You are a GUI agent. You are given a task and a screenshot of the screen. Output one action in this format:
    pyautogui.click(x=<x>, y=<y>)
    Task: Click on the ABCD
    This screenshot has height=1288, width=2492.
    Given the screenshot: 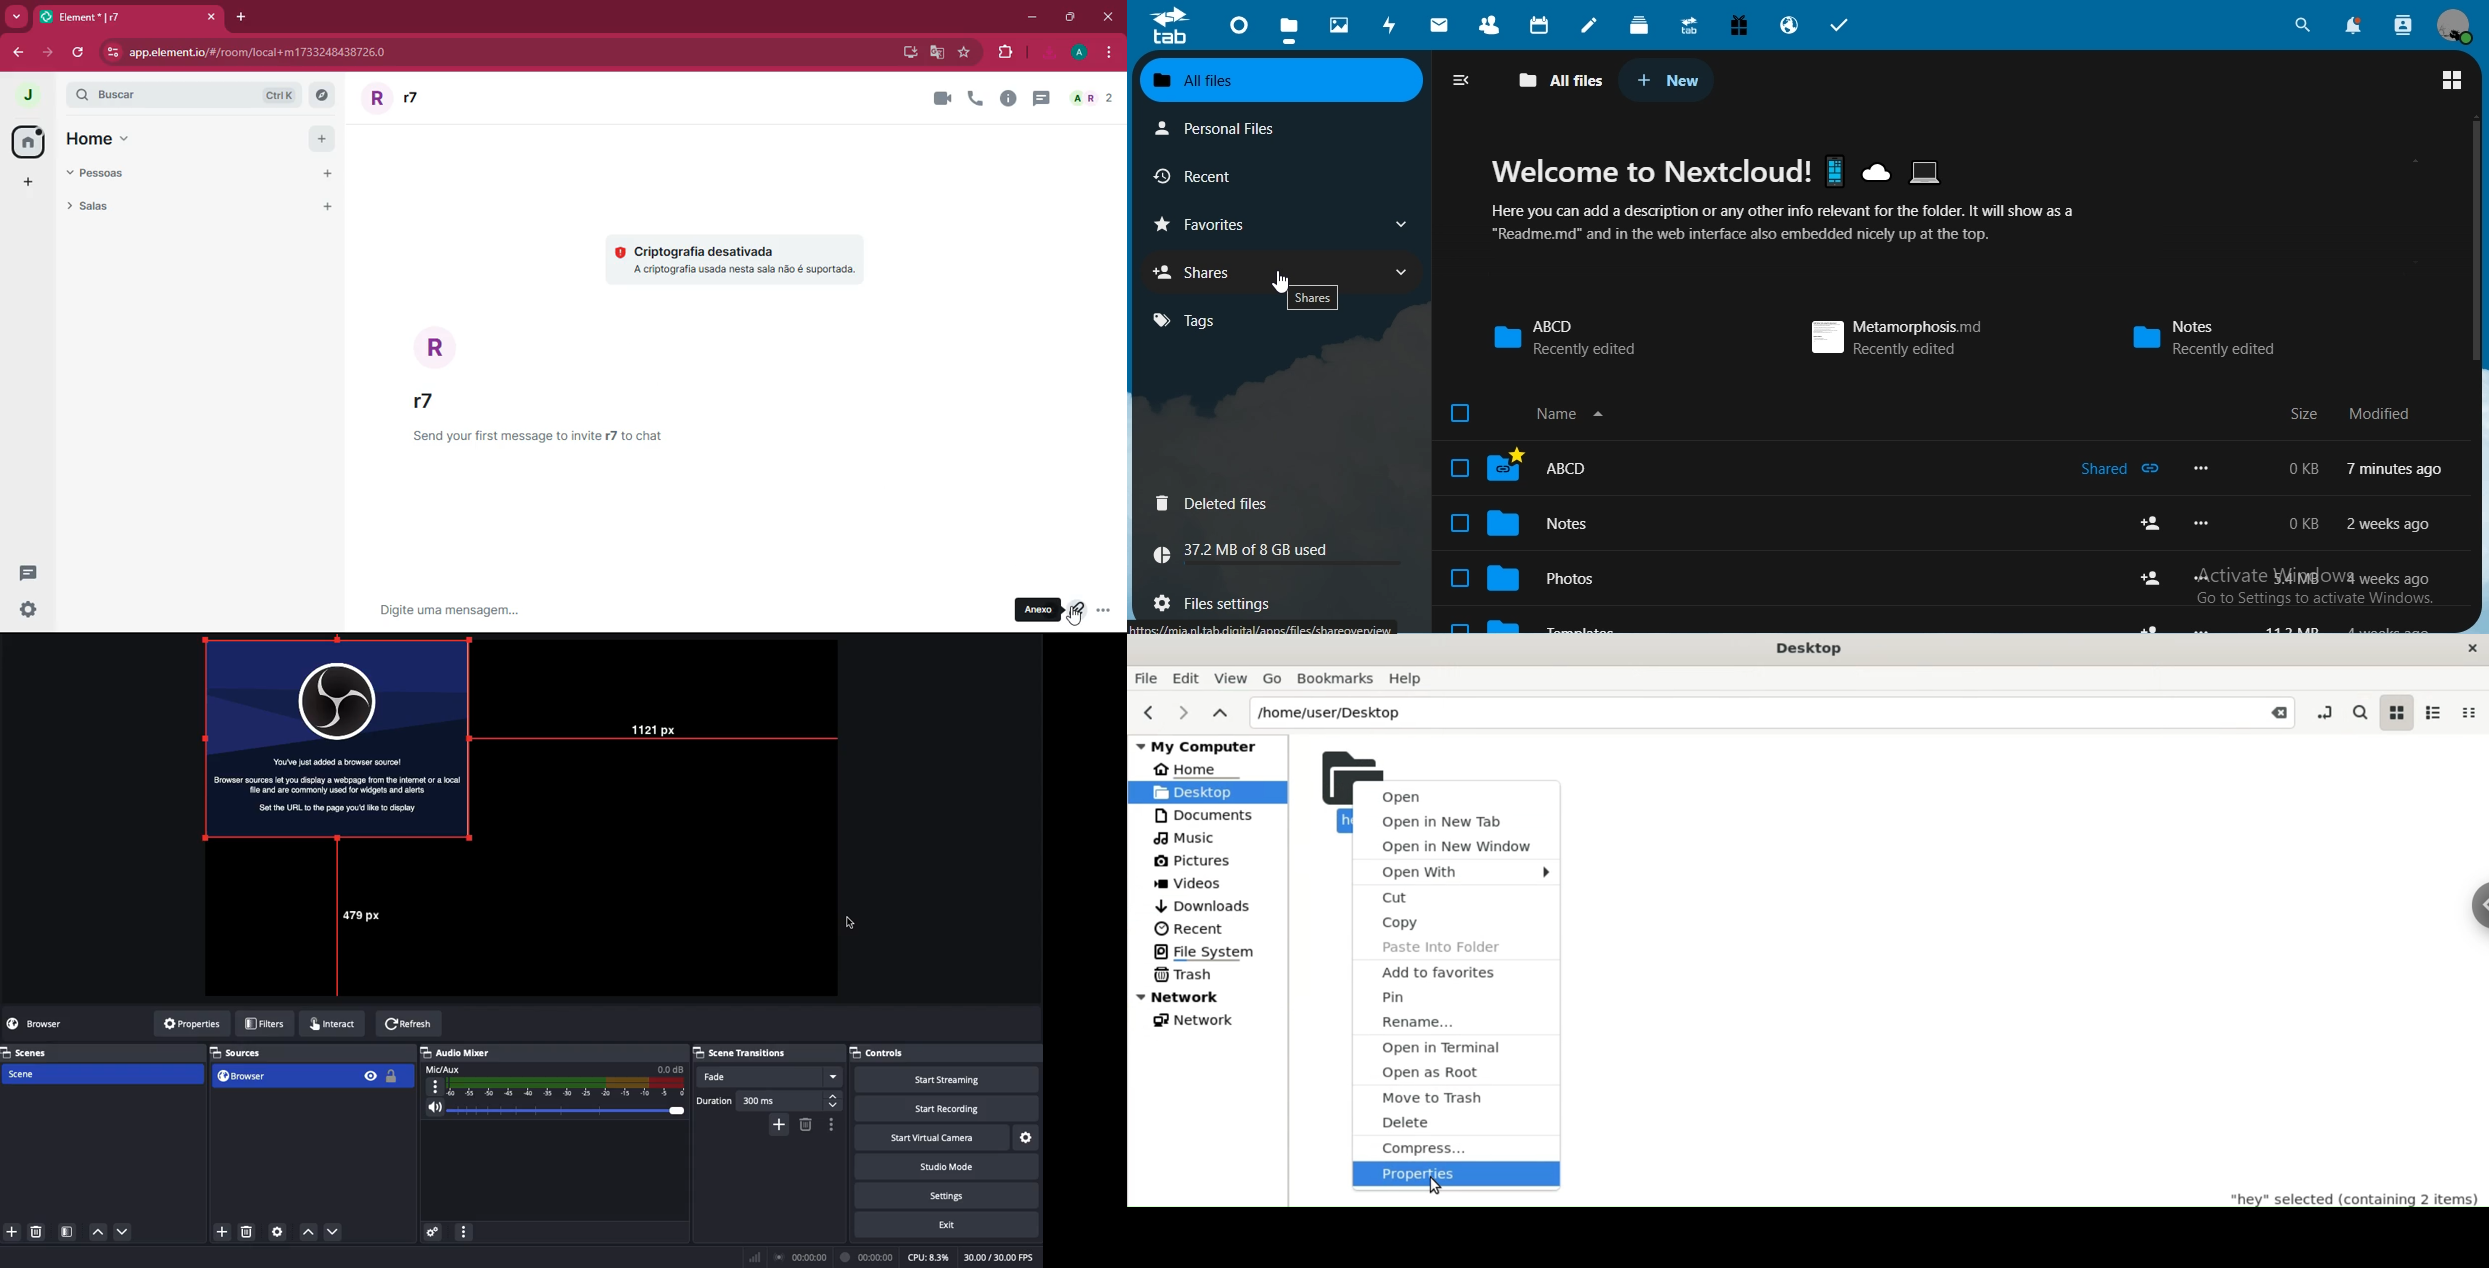 What is the action you would take?
    pyautogui.click(x=1759, y=468)
    